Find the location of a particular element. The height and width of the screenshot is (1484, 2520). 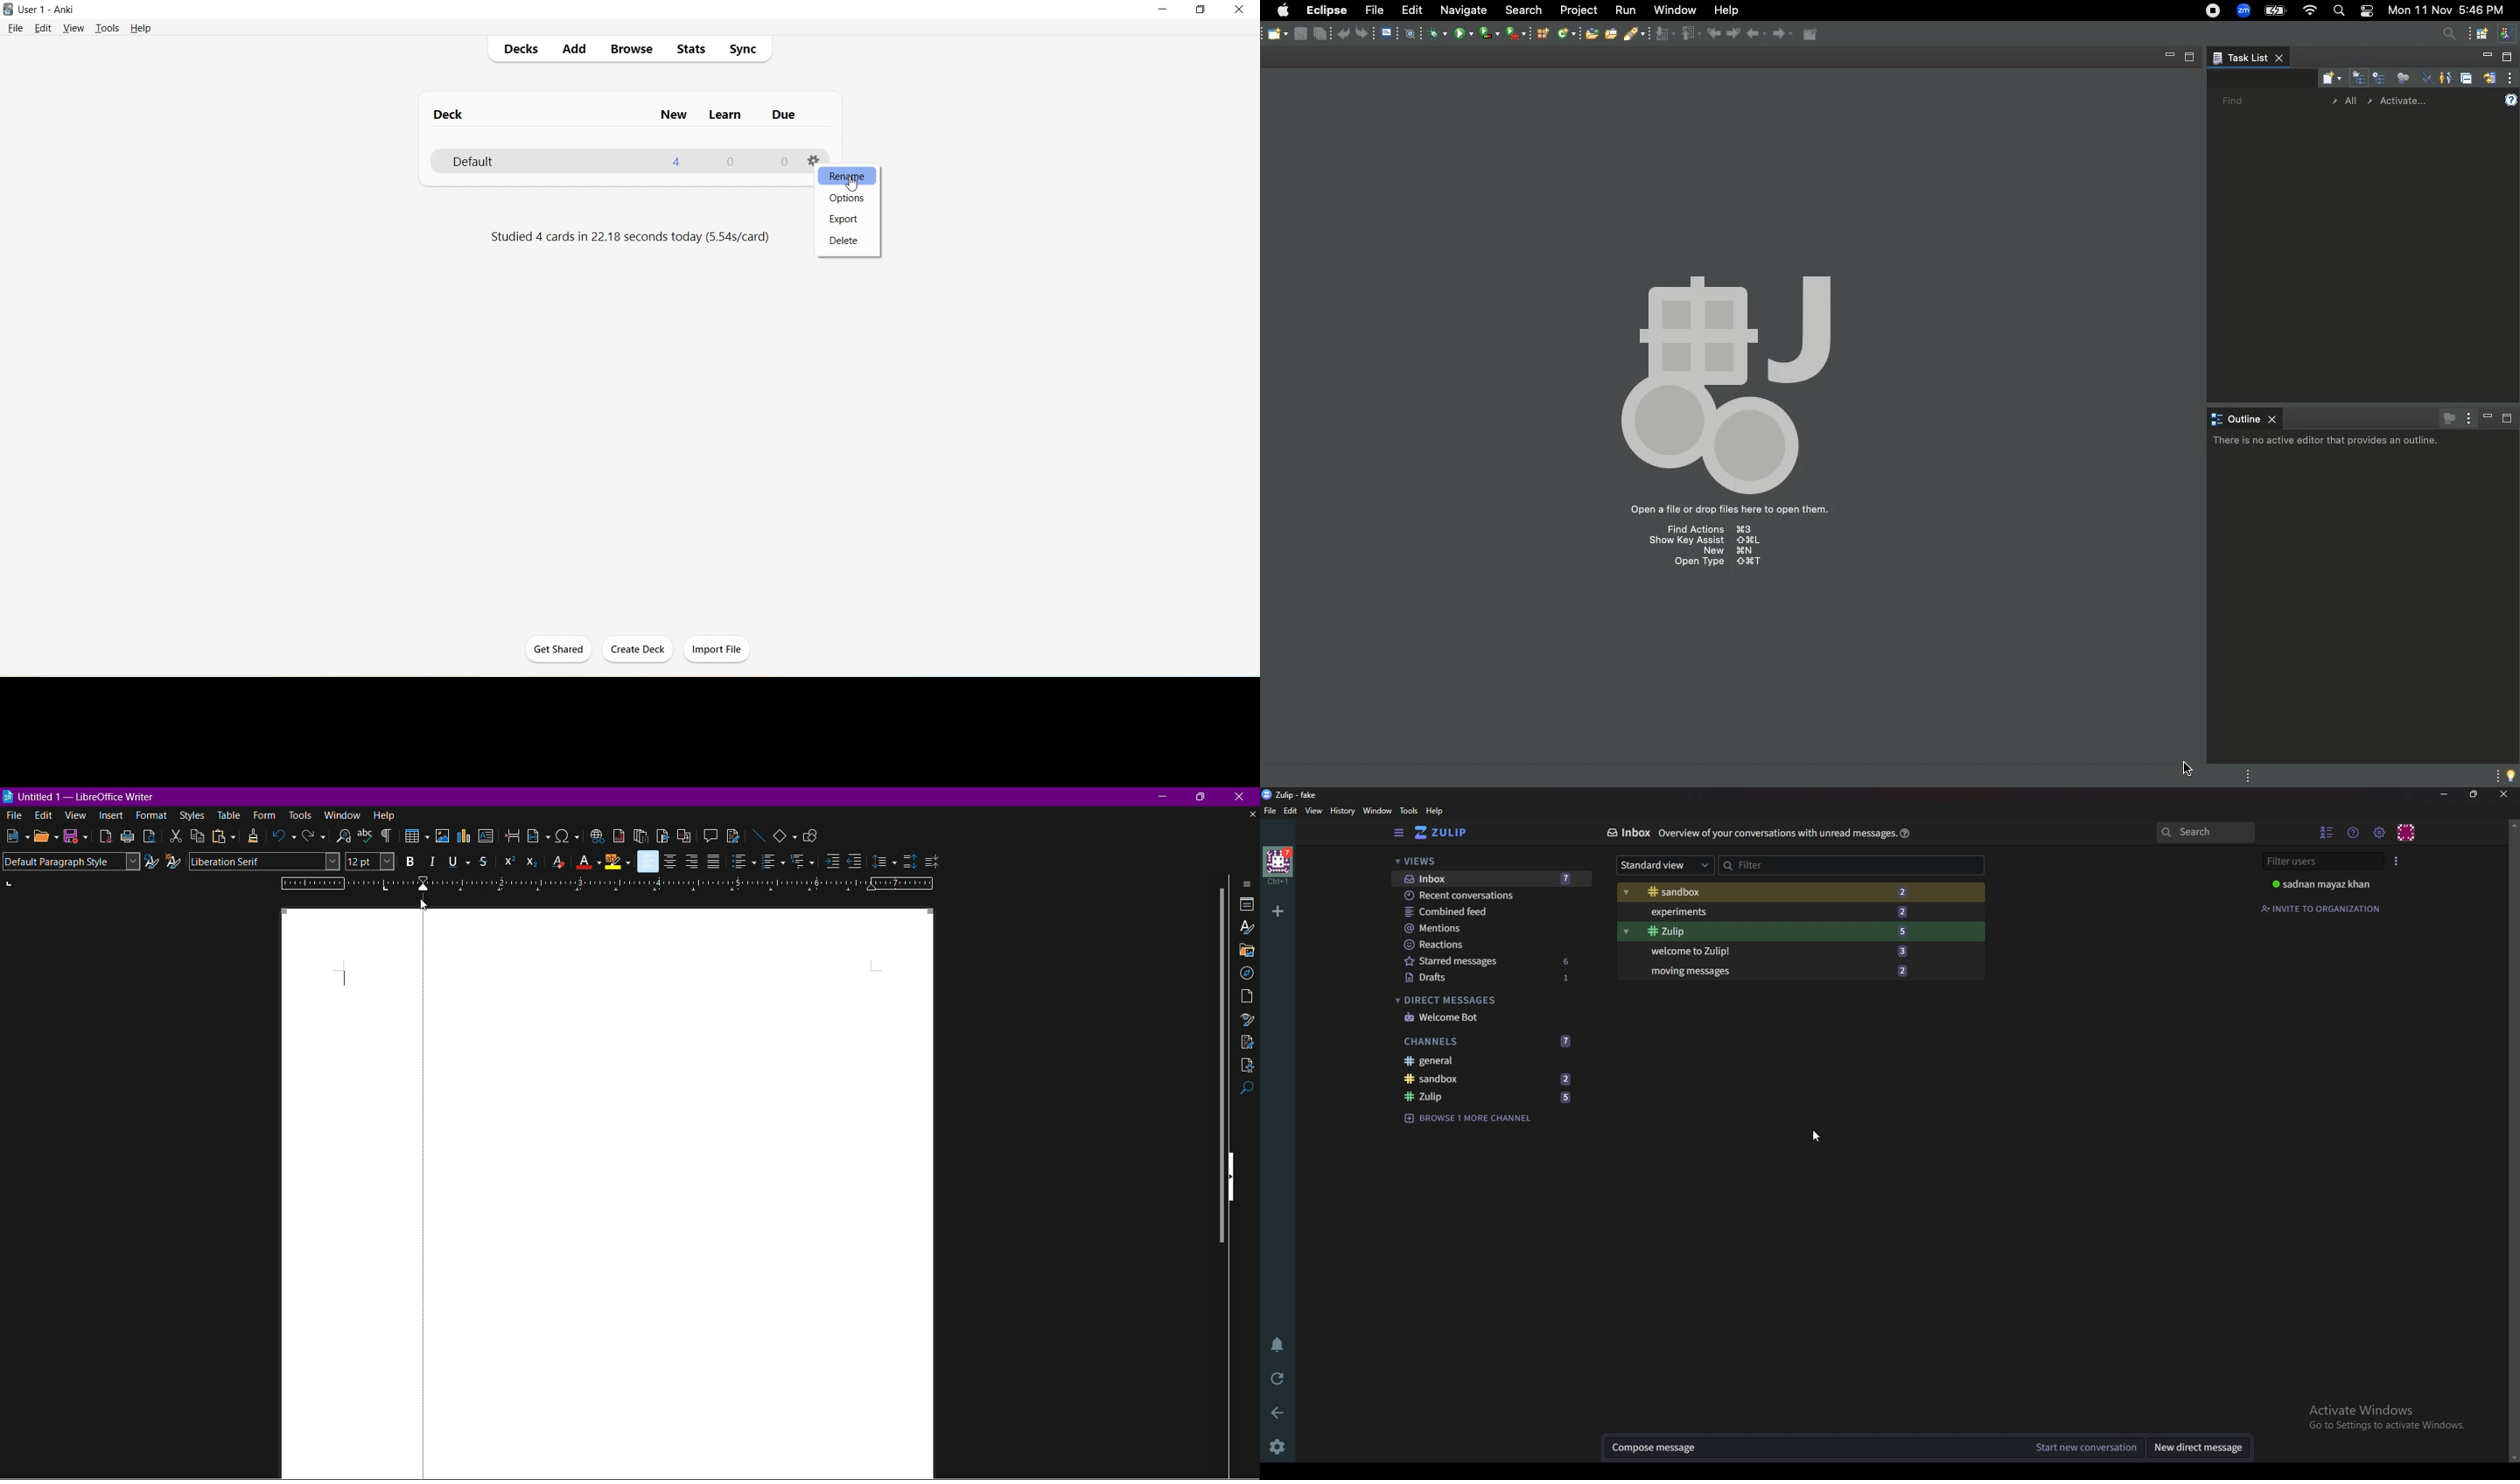

Insert Text Box is located at coordinates (487, 838).